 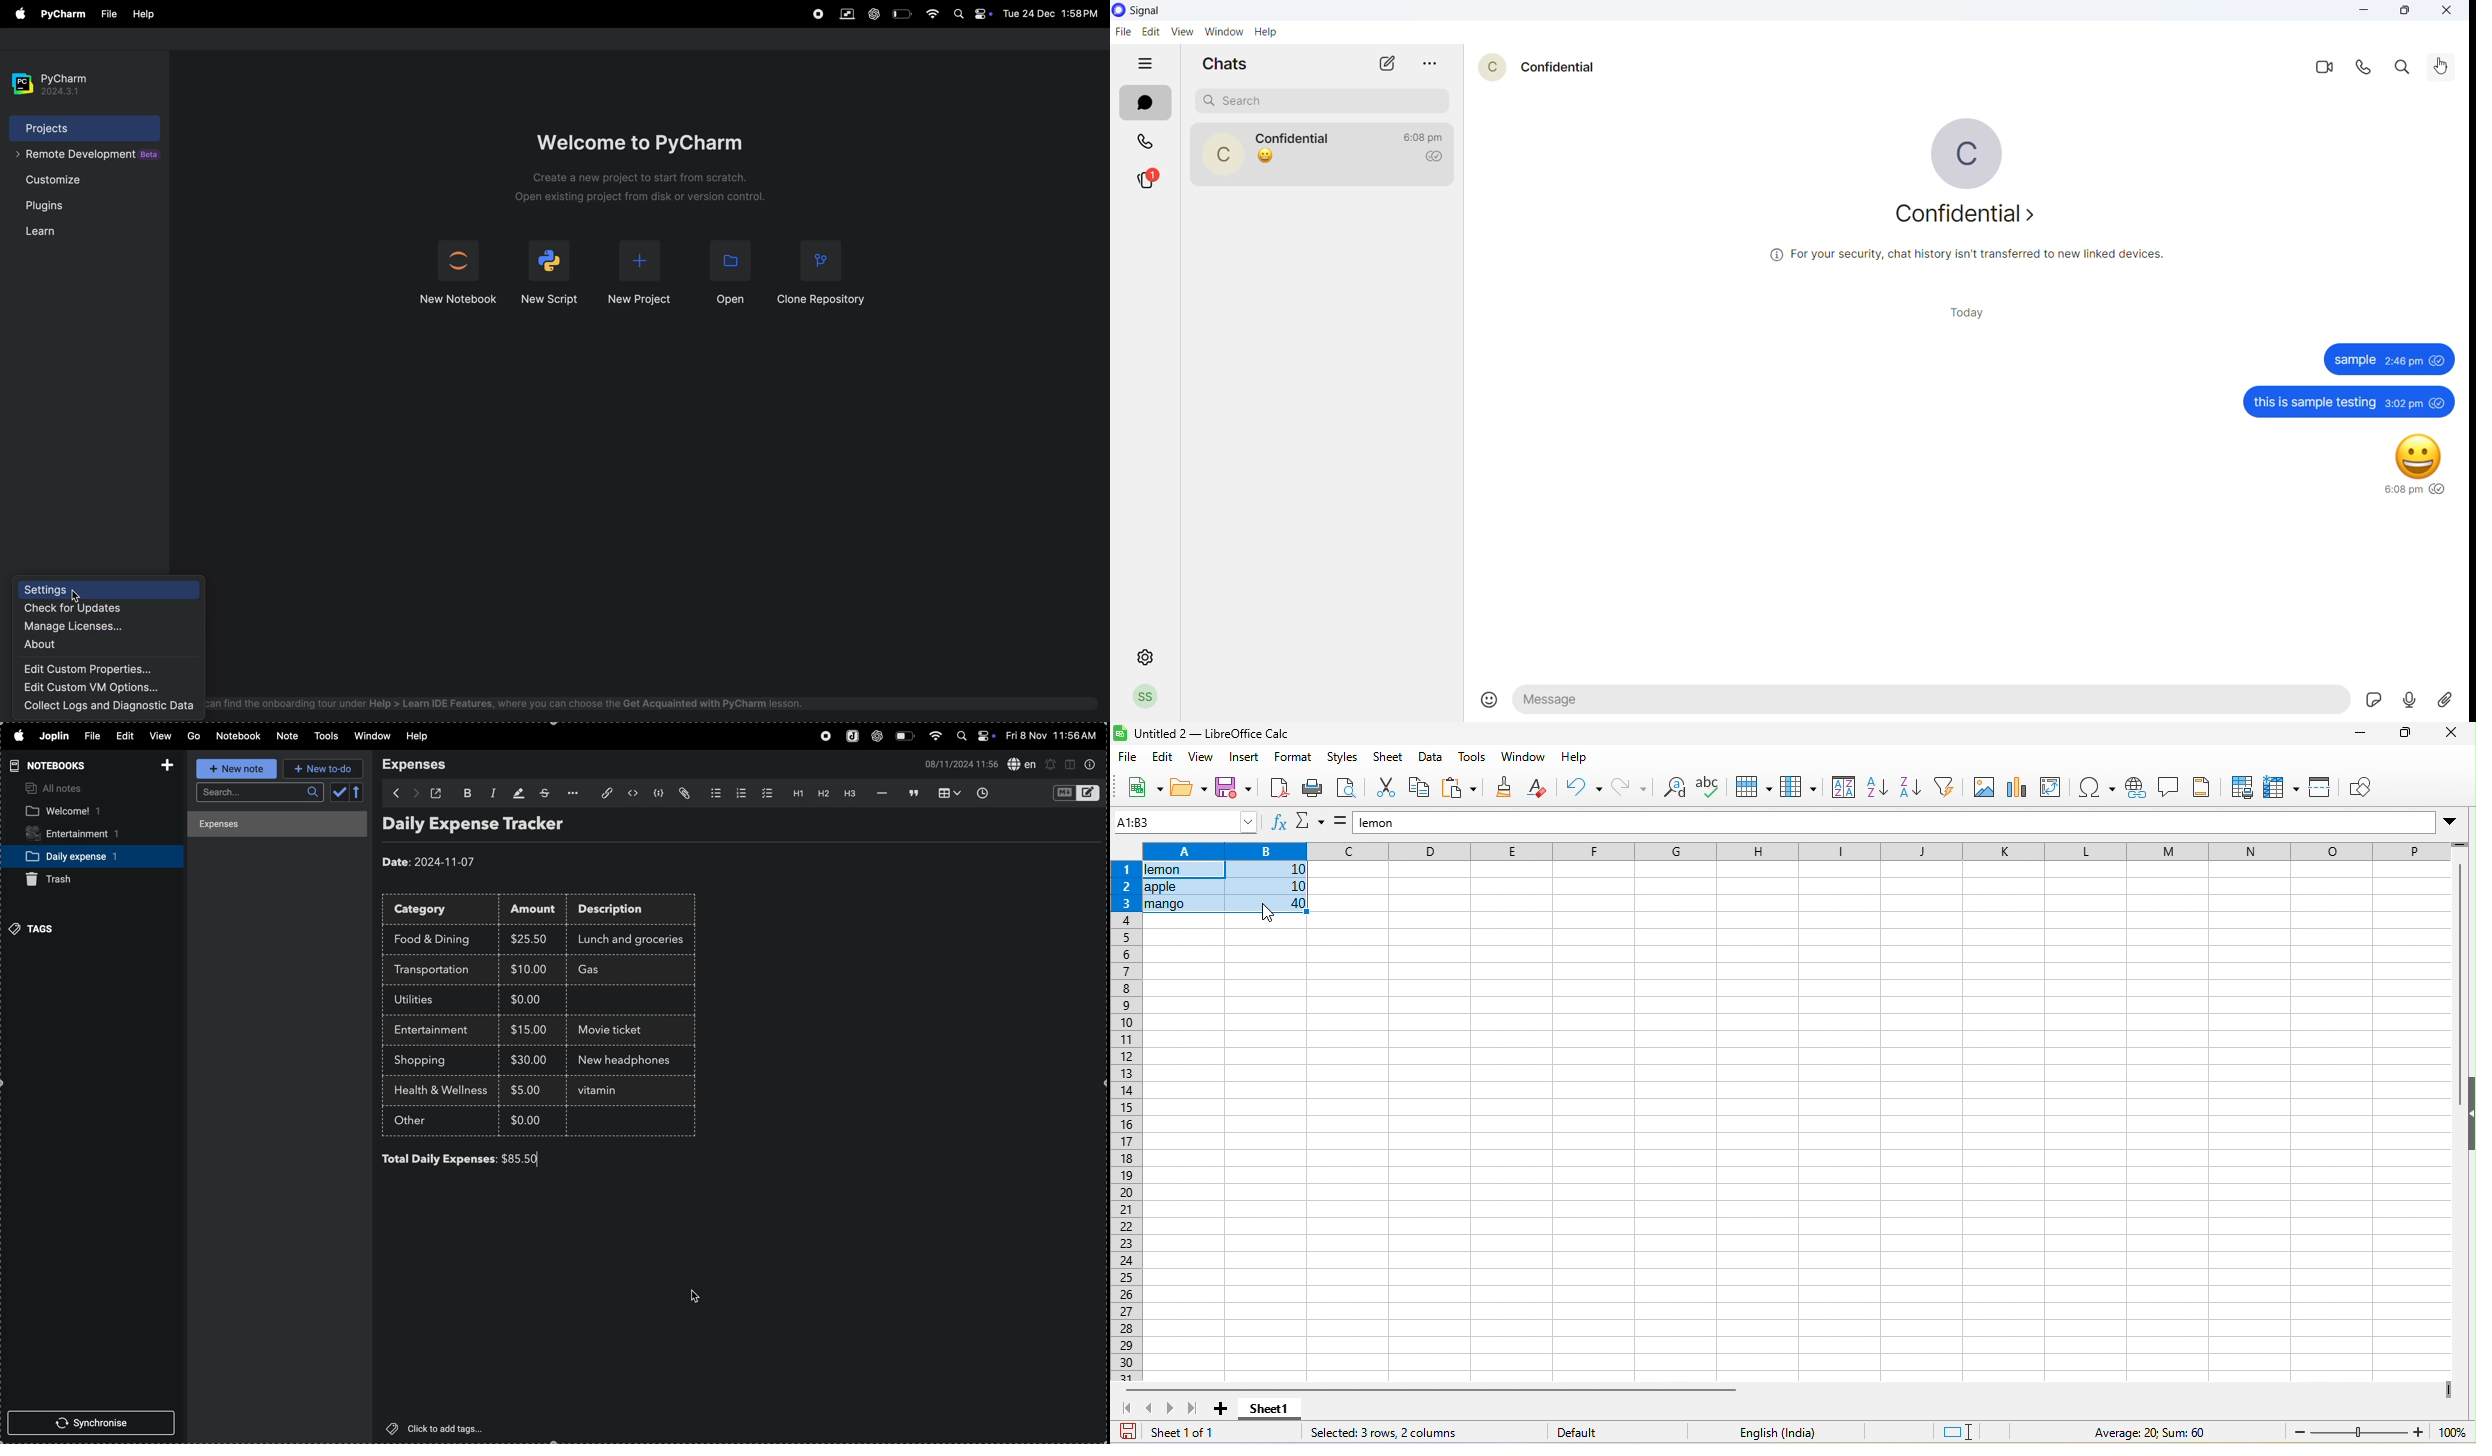 What do you see at coordinates (620, 911) in the screenshot?
I see `description` at bounding box center [620, 911].